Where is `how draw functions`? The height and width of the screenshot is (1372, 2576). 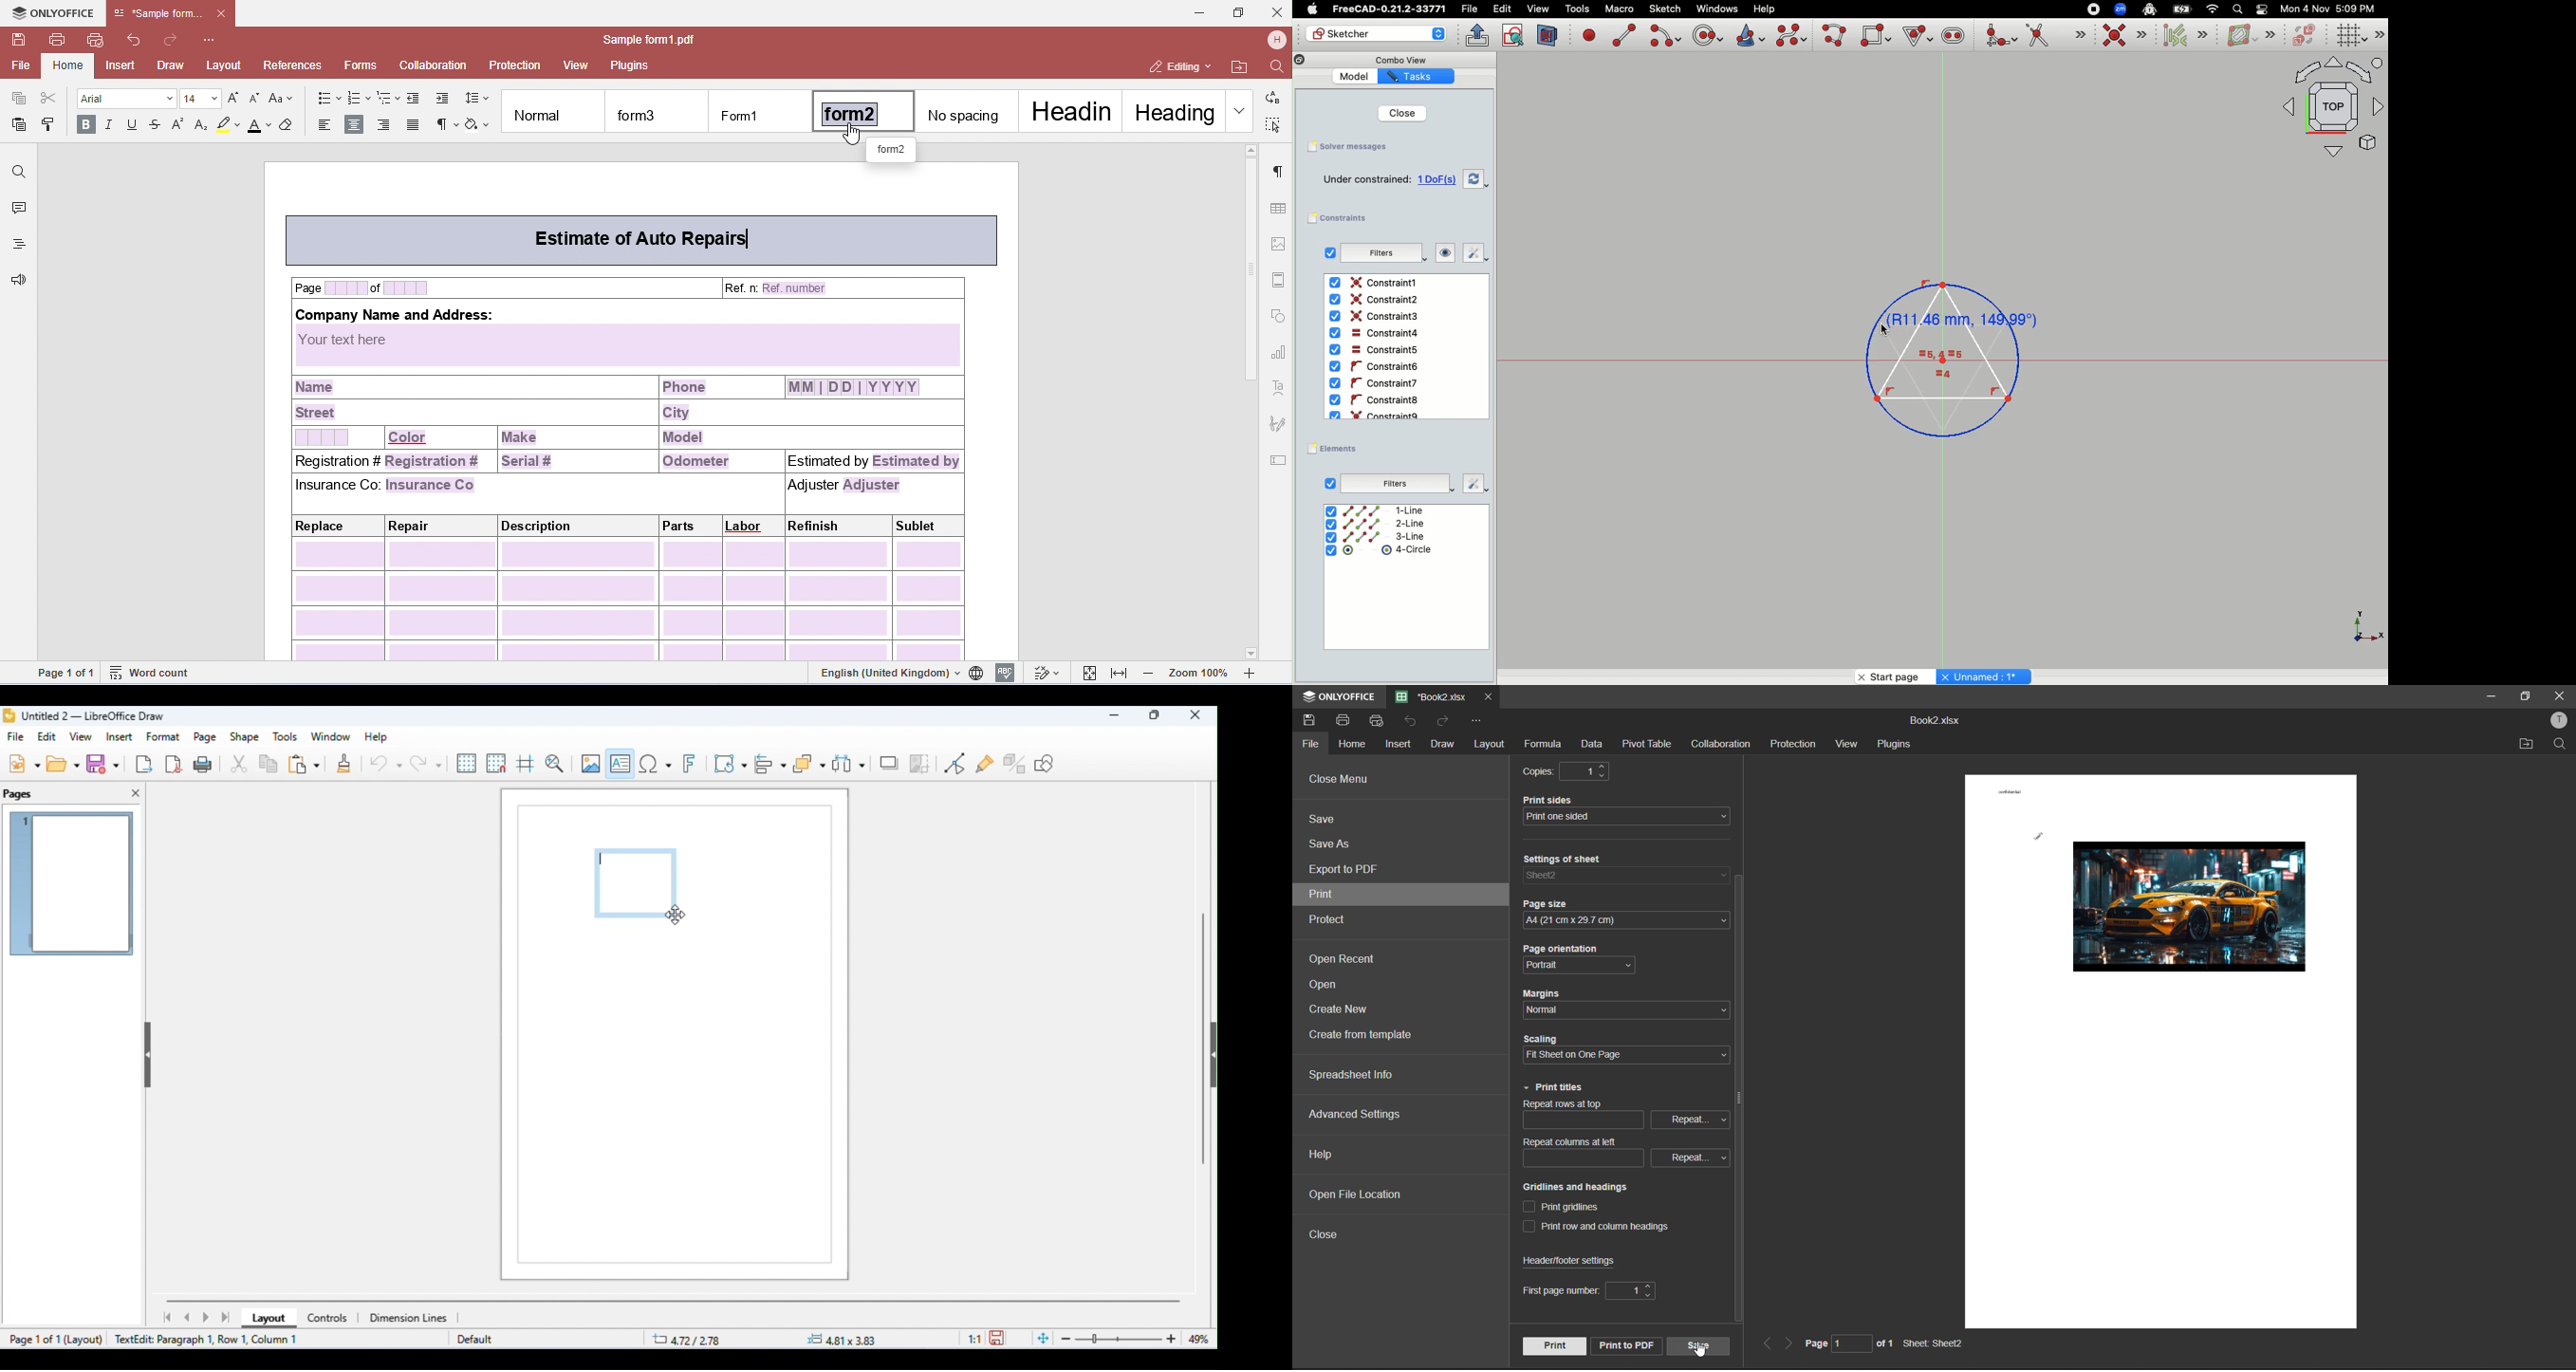
how draw functions is located at coordinates (1046, 763).